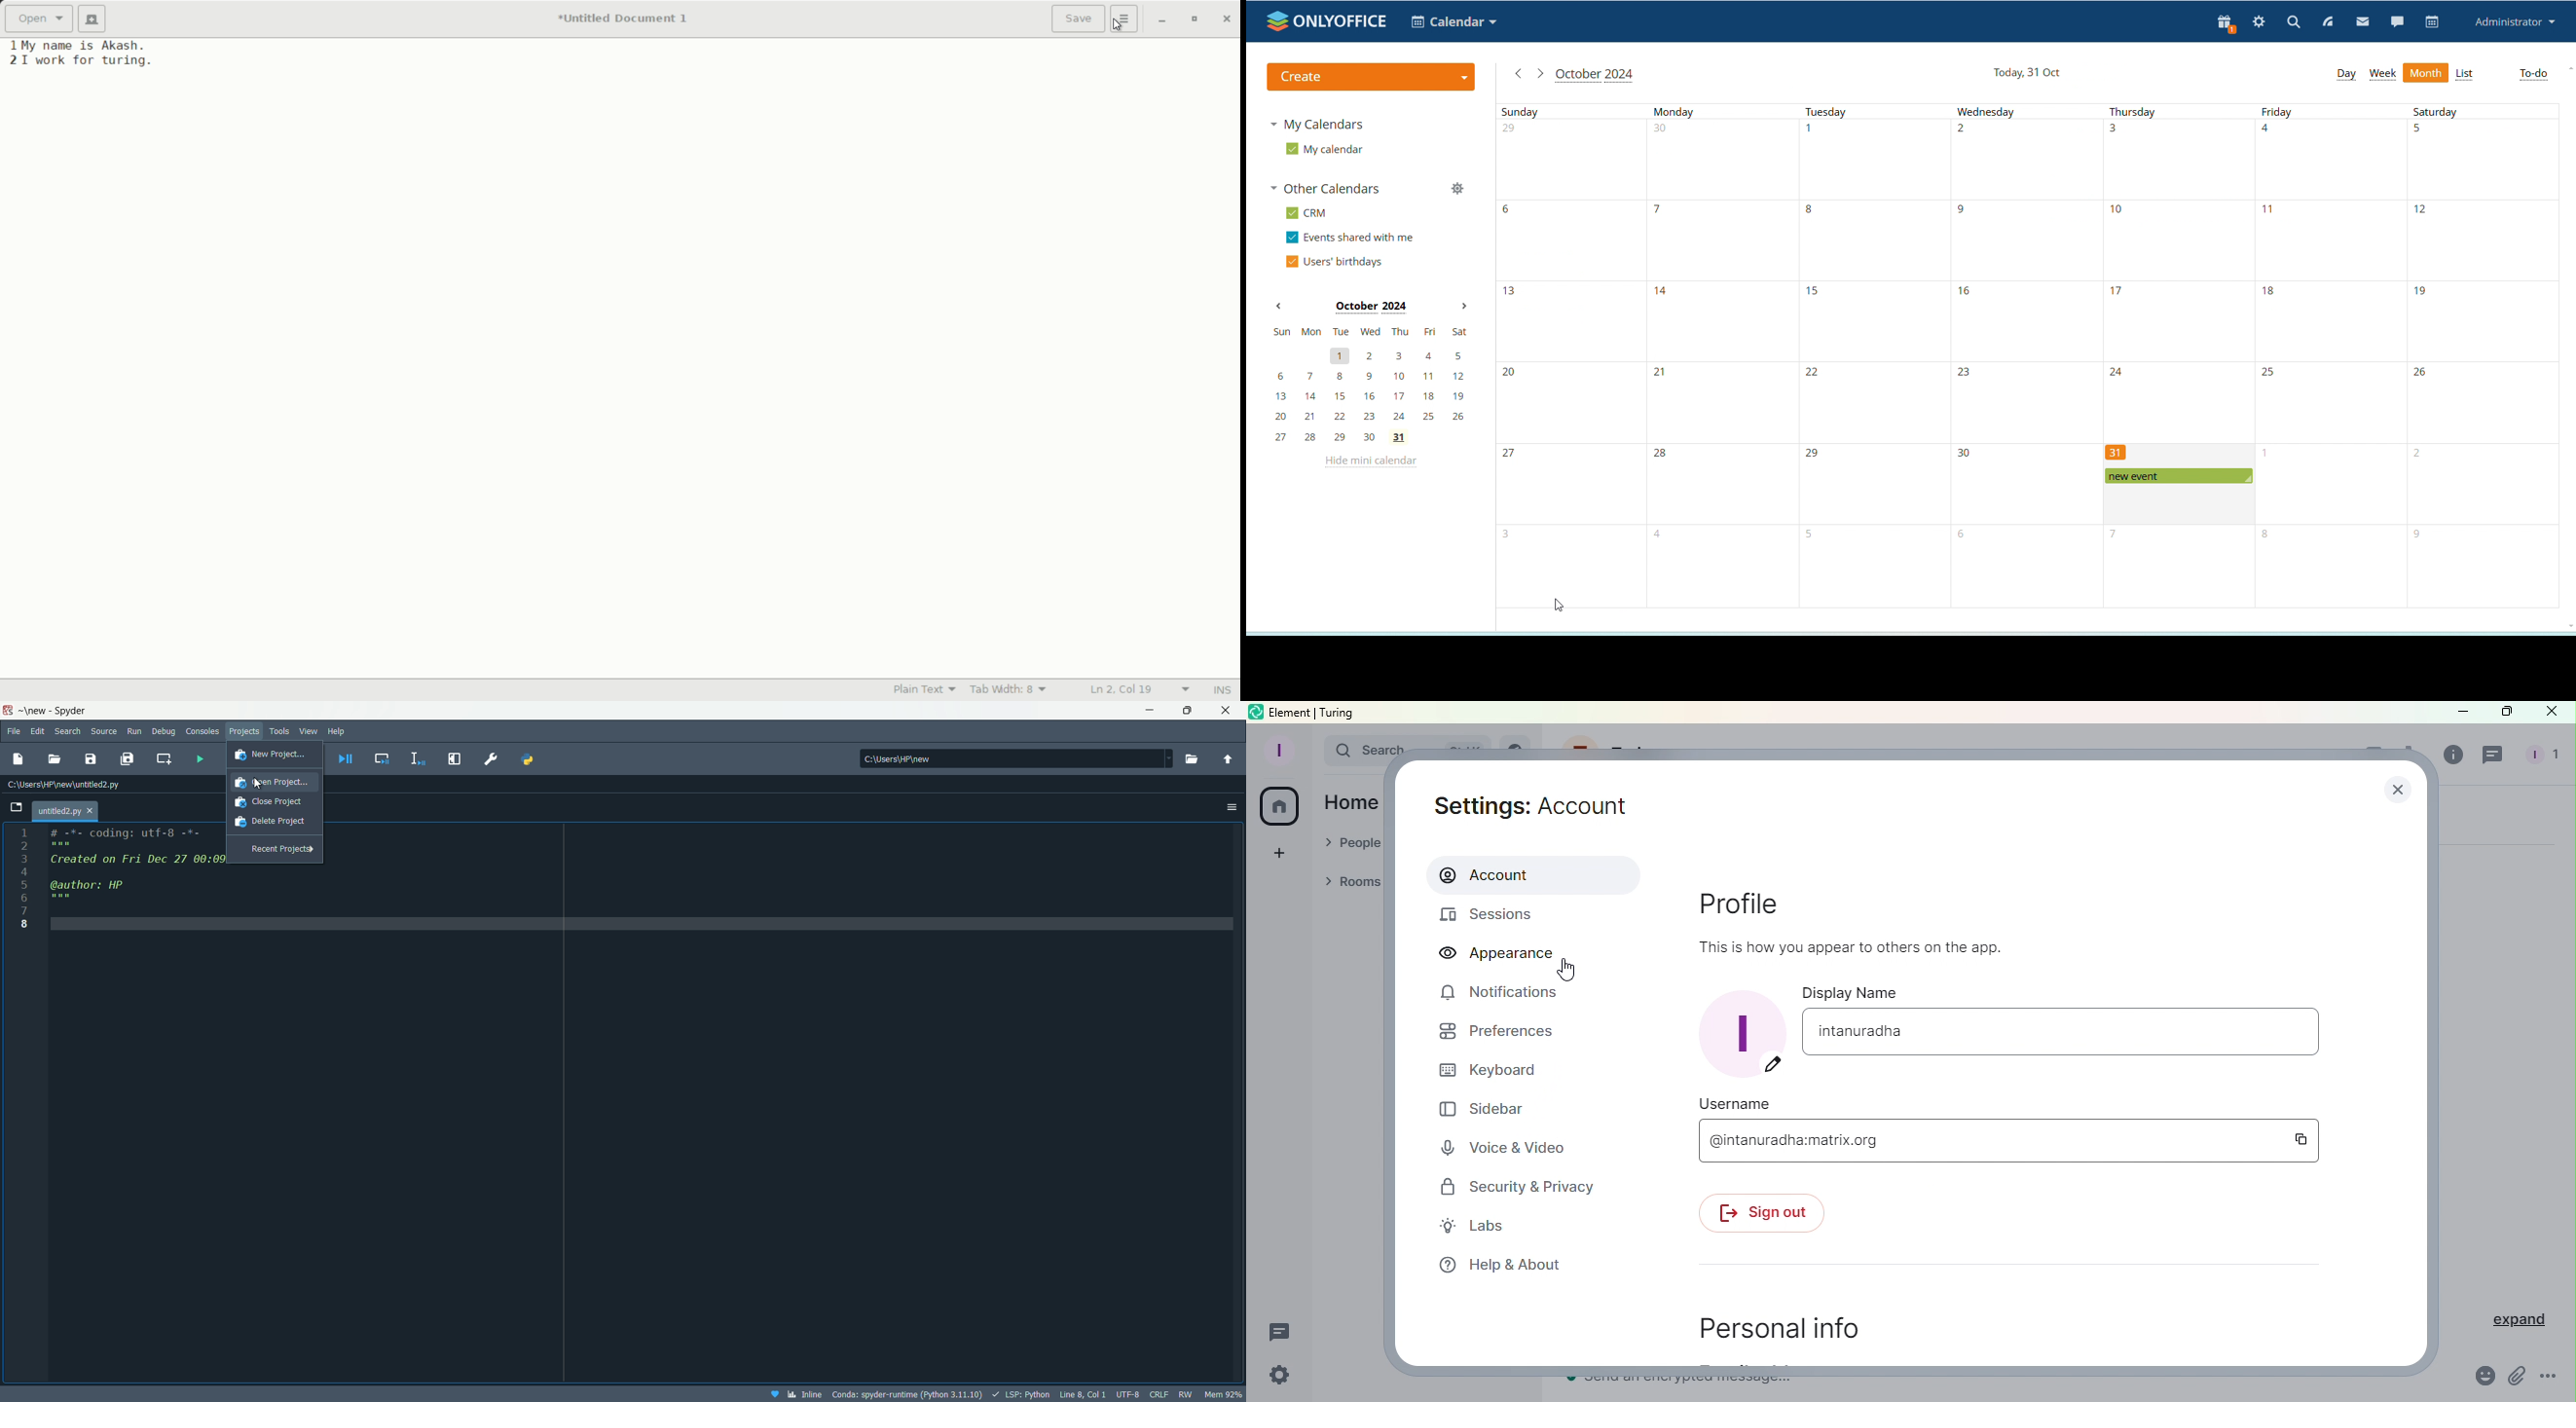 The height and width of the screenshot is (1428, 2576). Describe the element at coordinates (1738, 1033) in the screenshot. I see `Display picture` at that location.